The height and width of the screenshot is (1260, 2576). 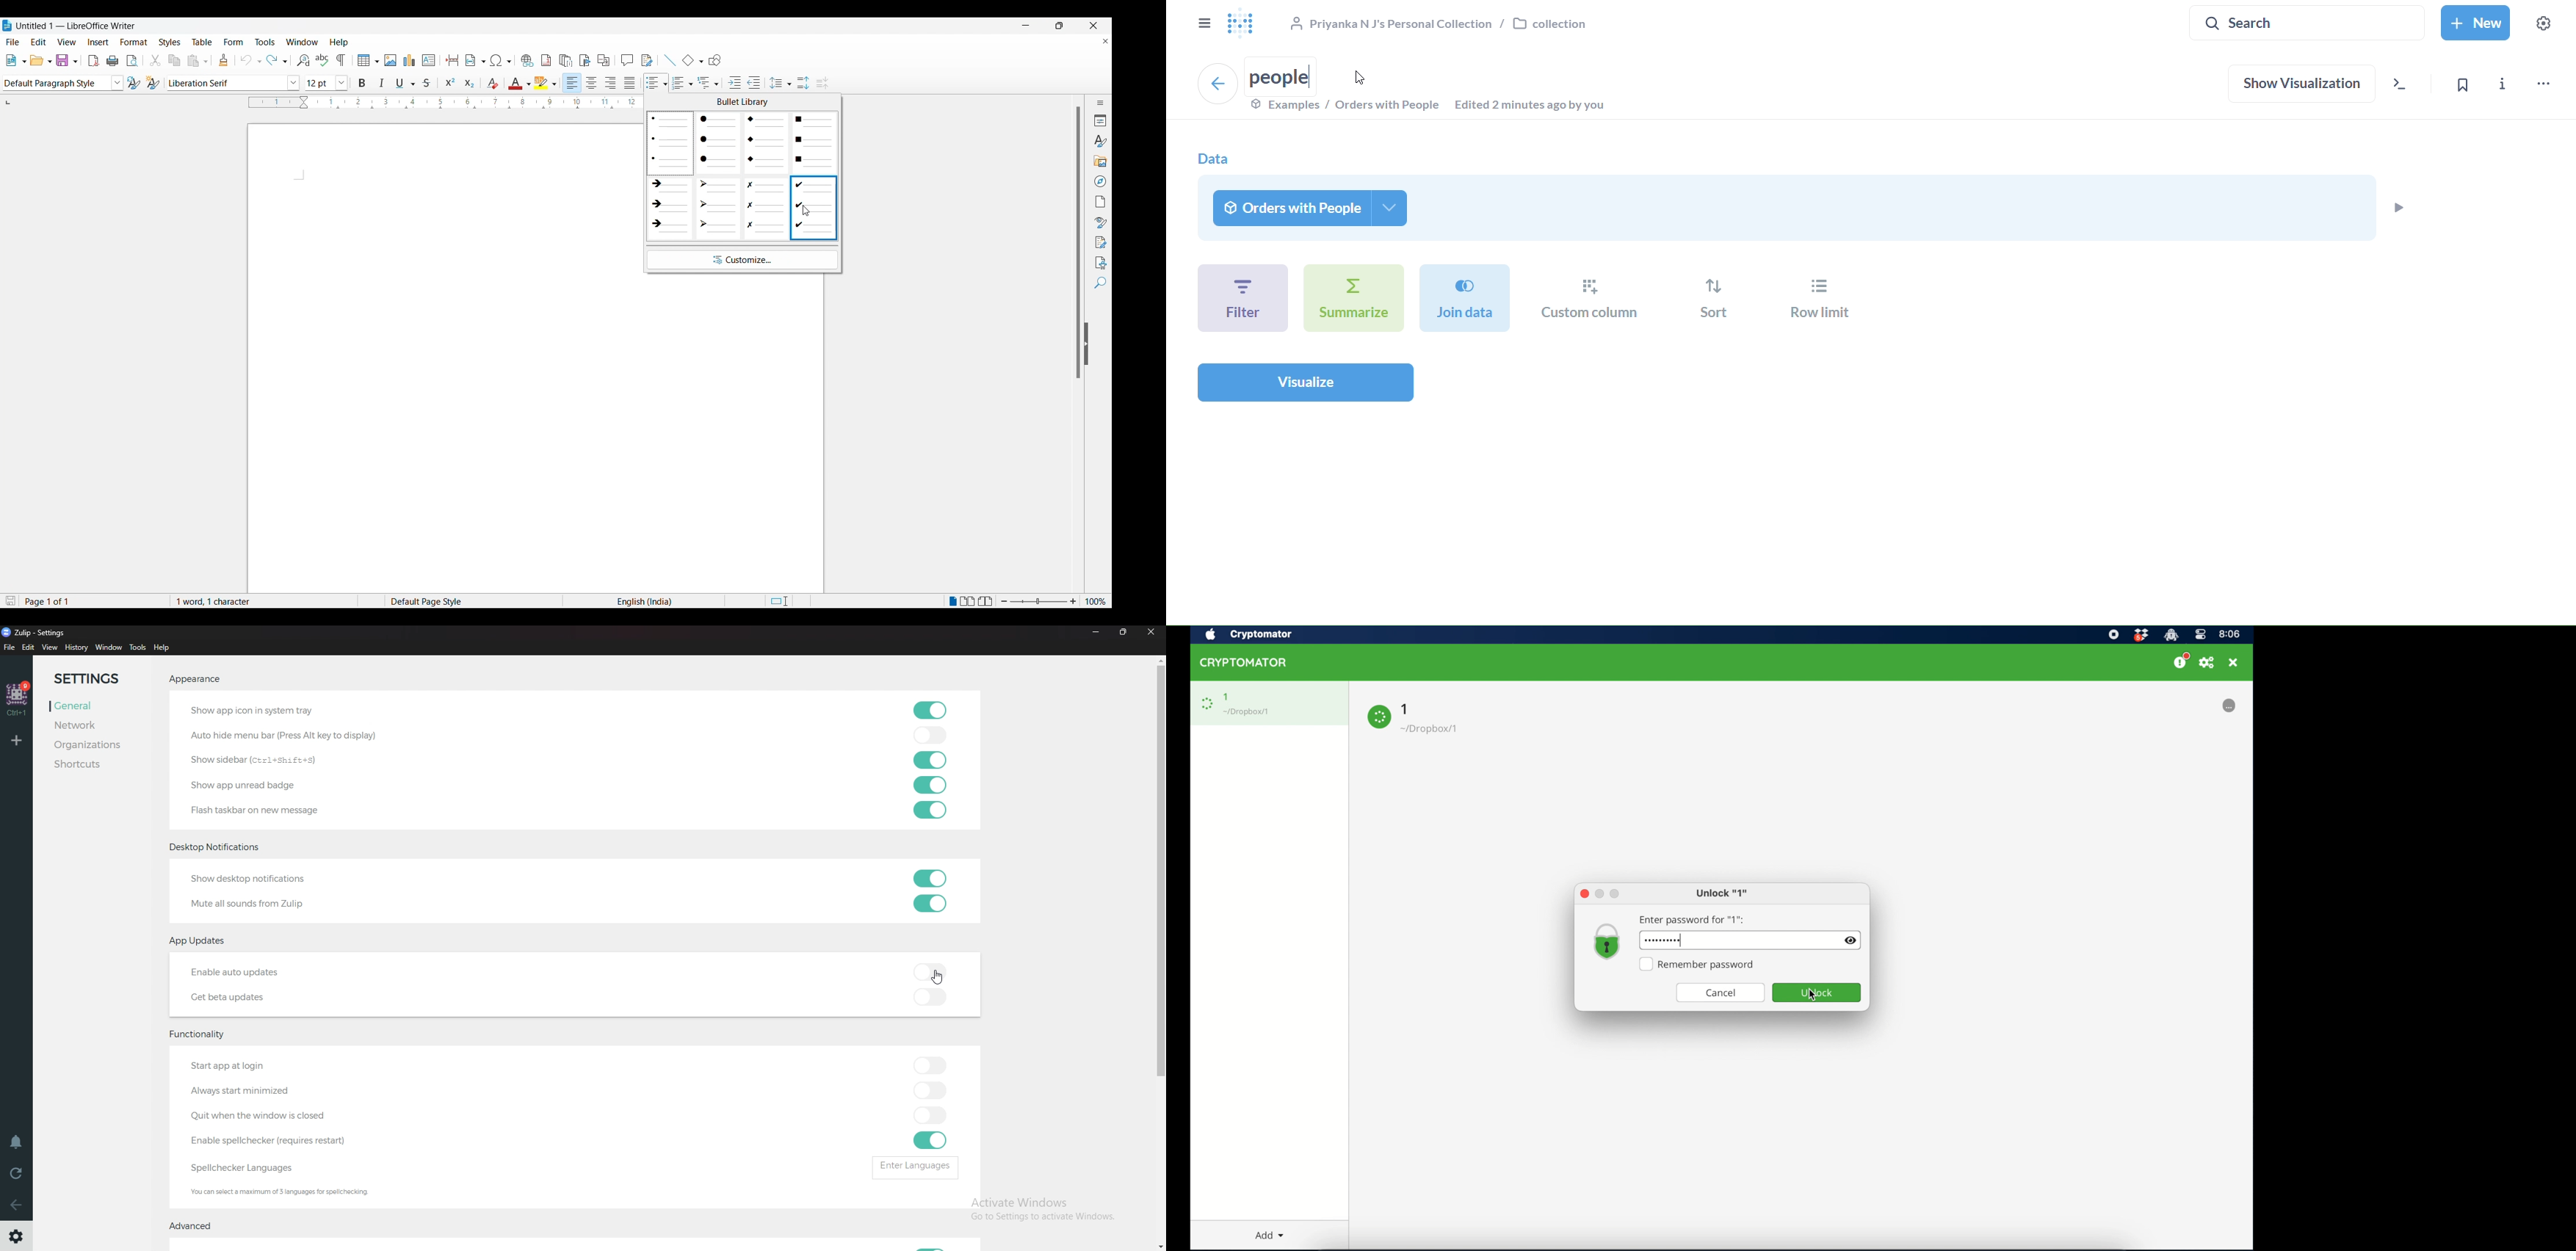 I want to click on Format, so click(x=133, y=41).